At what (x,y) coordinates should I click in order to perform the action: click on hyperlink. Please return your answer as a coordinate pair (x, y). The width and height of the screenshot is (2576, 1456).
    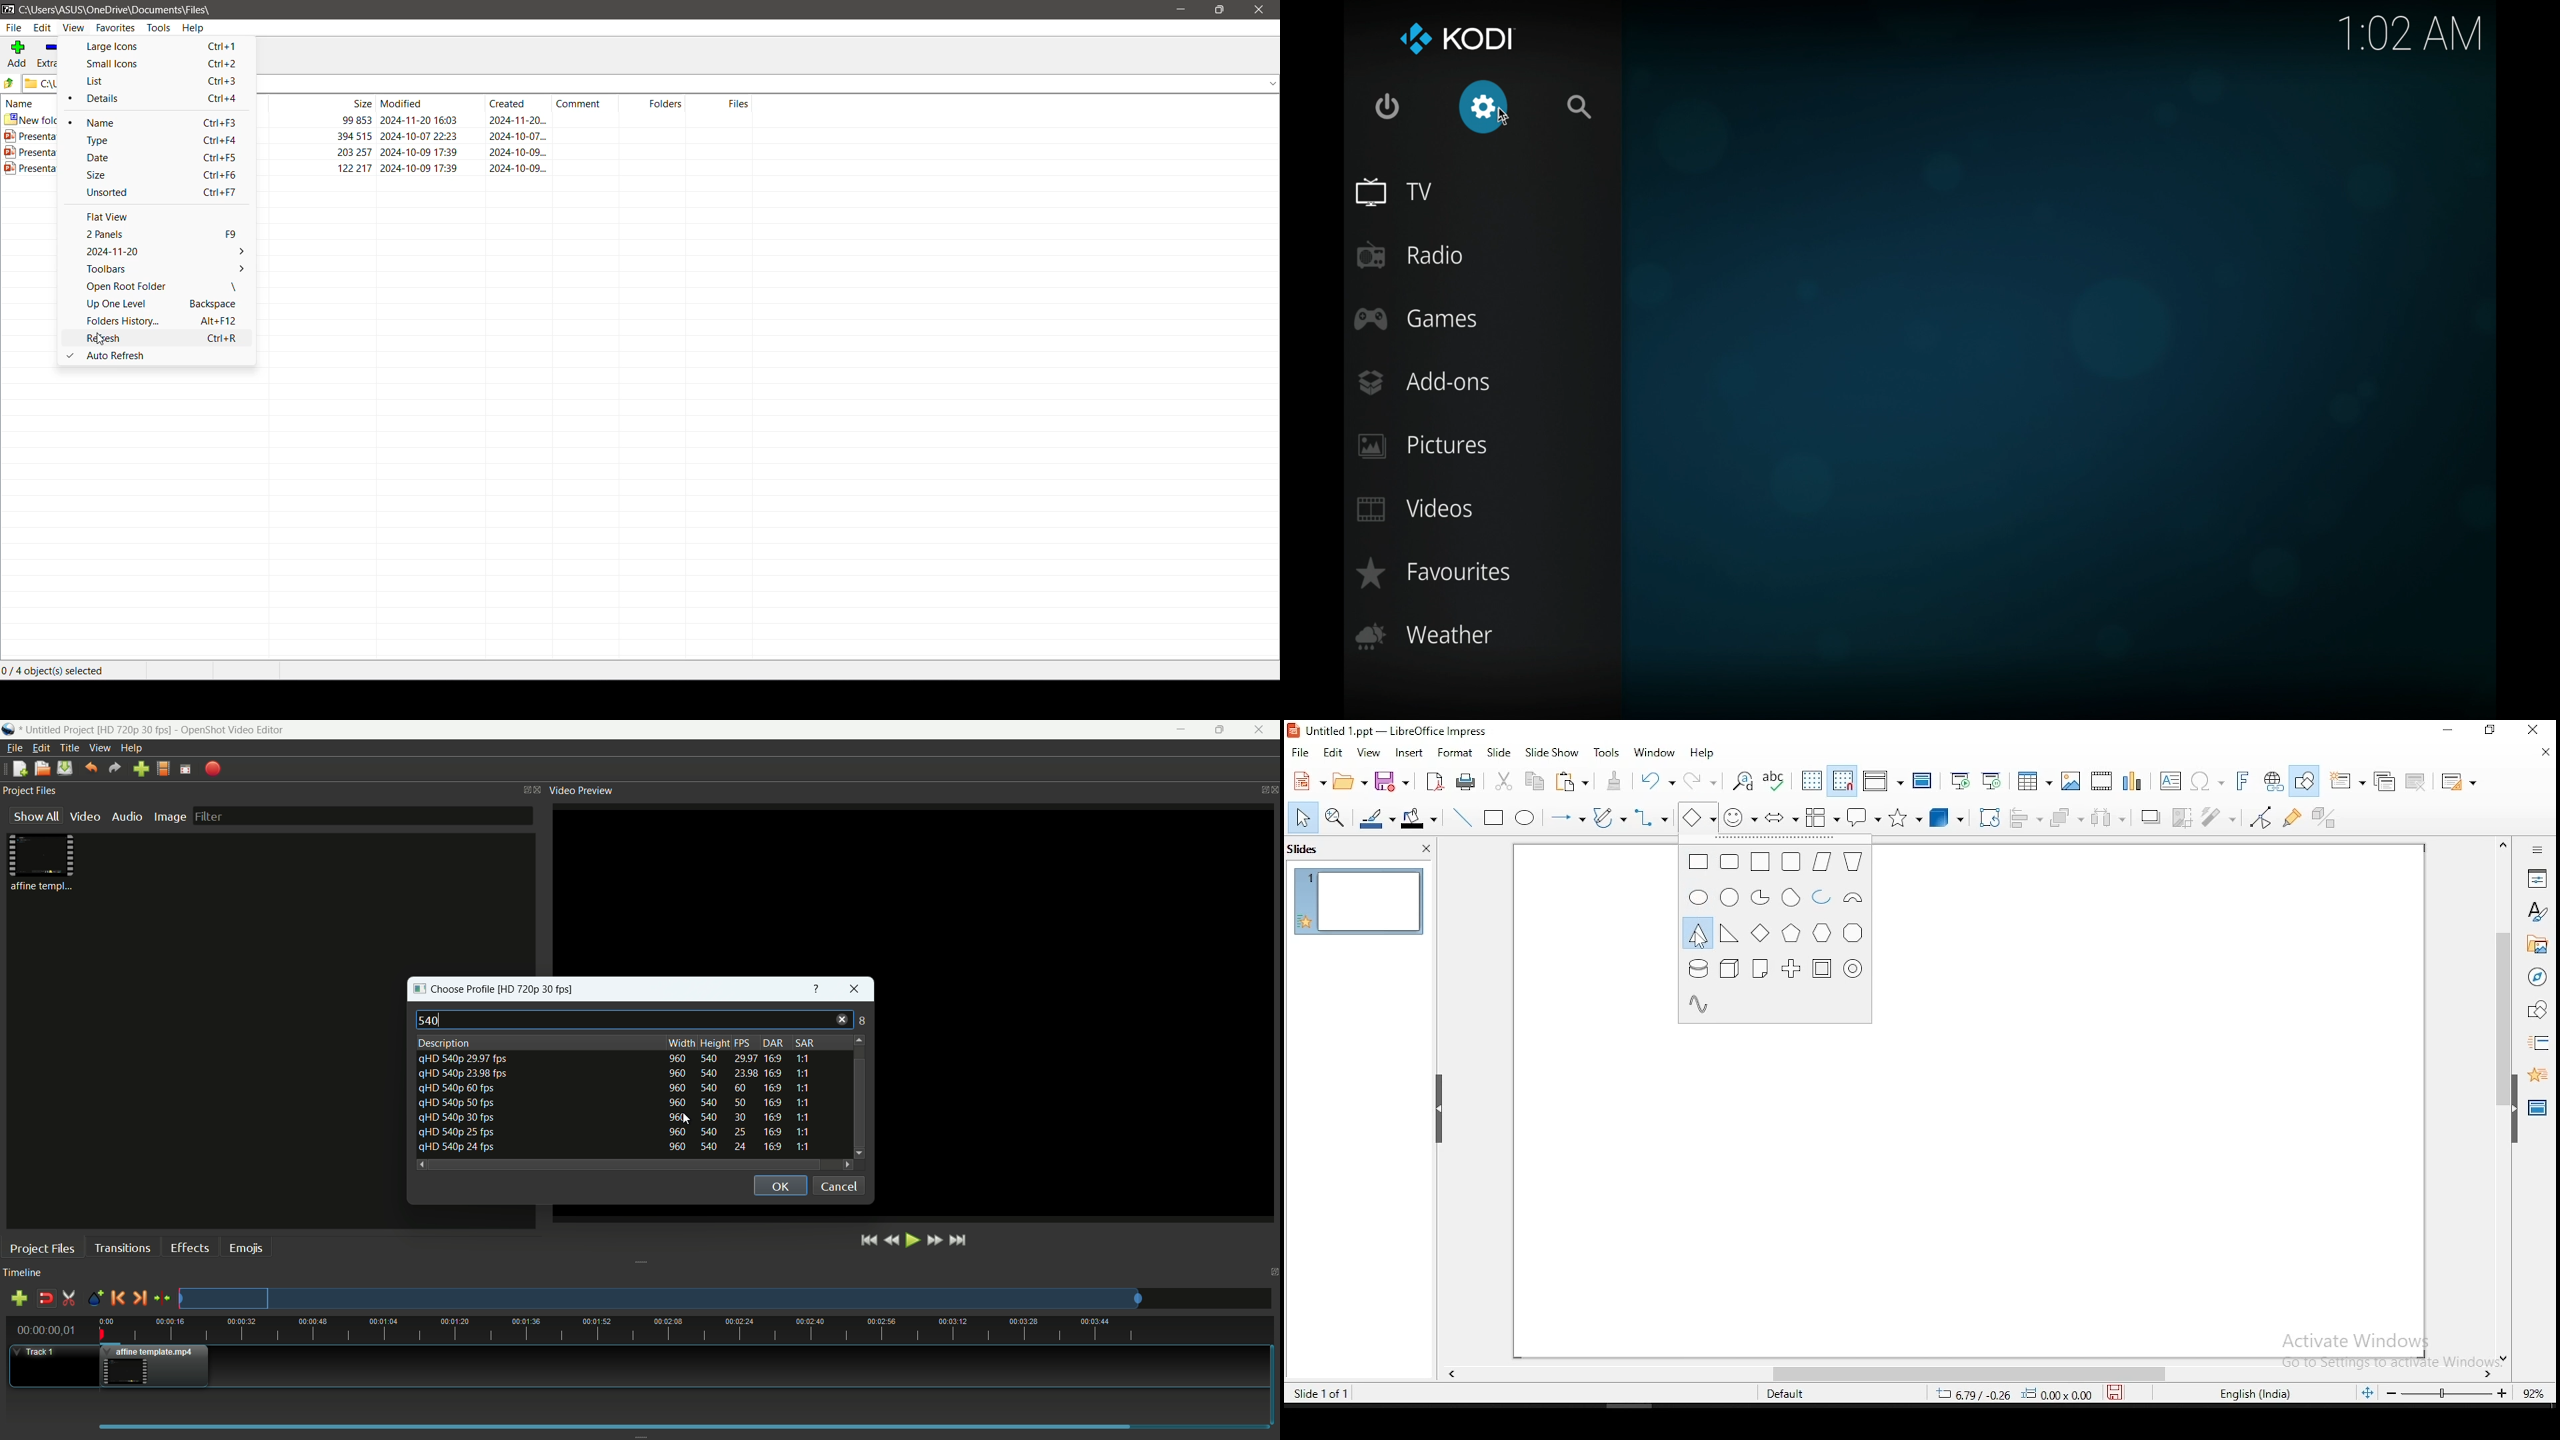
    Looking at the image, I should click on (2271, 780).